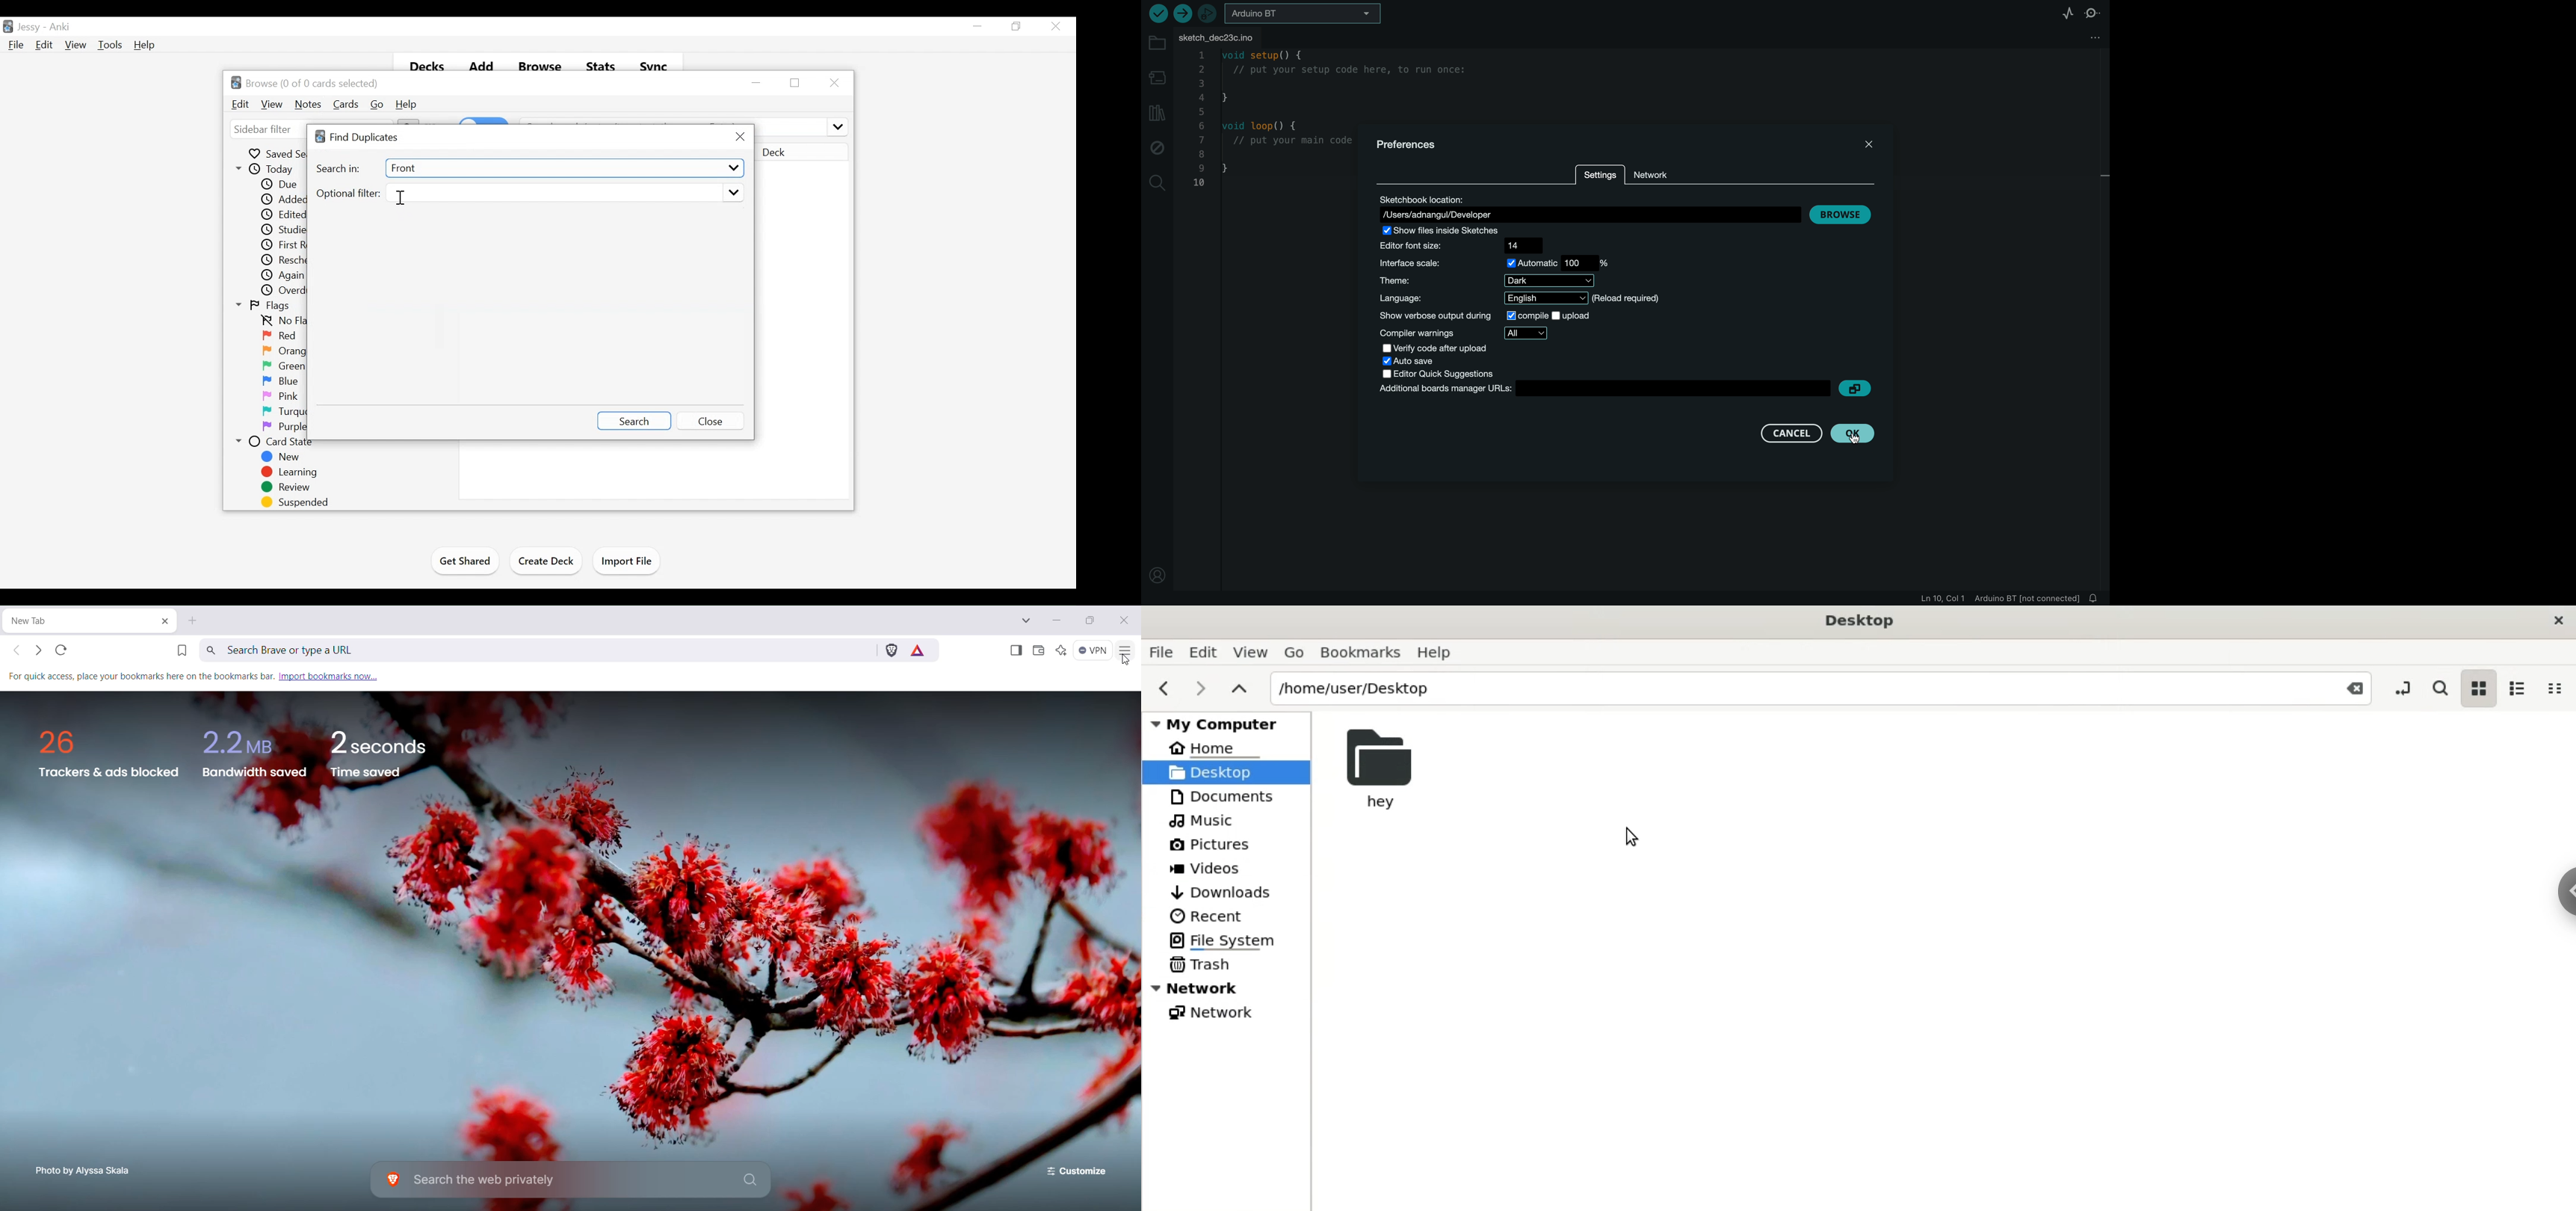 The height and width of the screenshot is (1232, 2576). What do you see at coordinates (284, 321) in the screenshot?
I see `No flag` at bounding box center [284, 321].